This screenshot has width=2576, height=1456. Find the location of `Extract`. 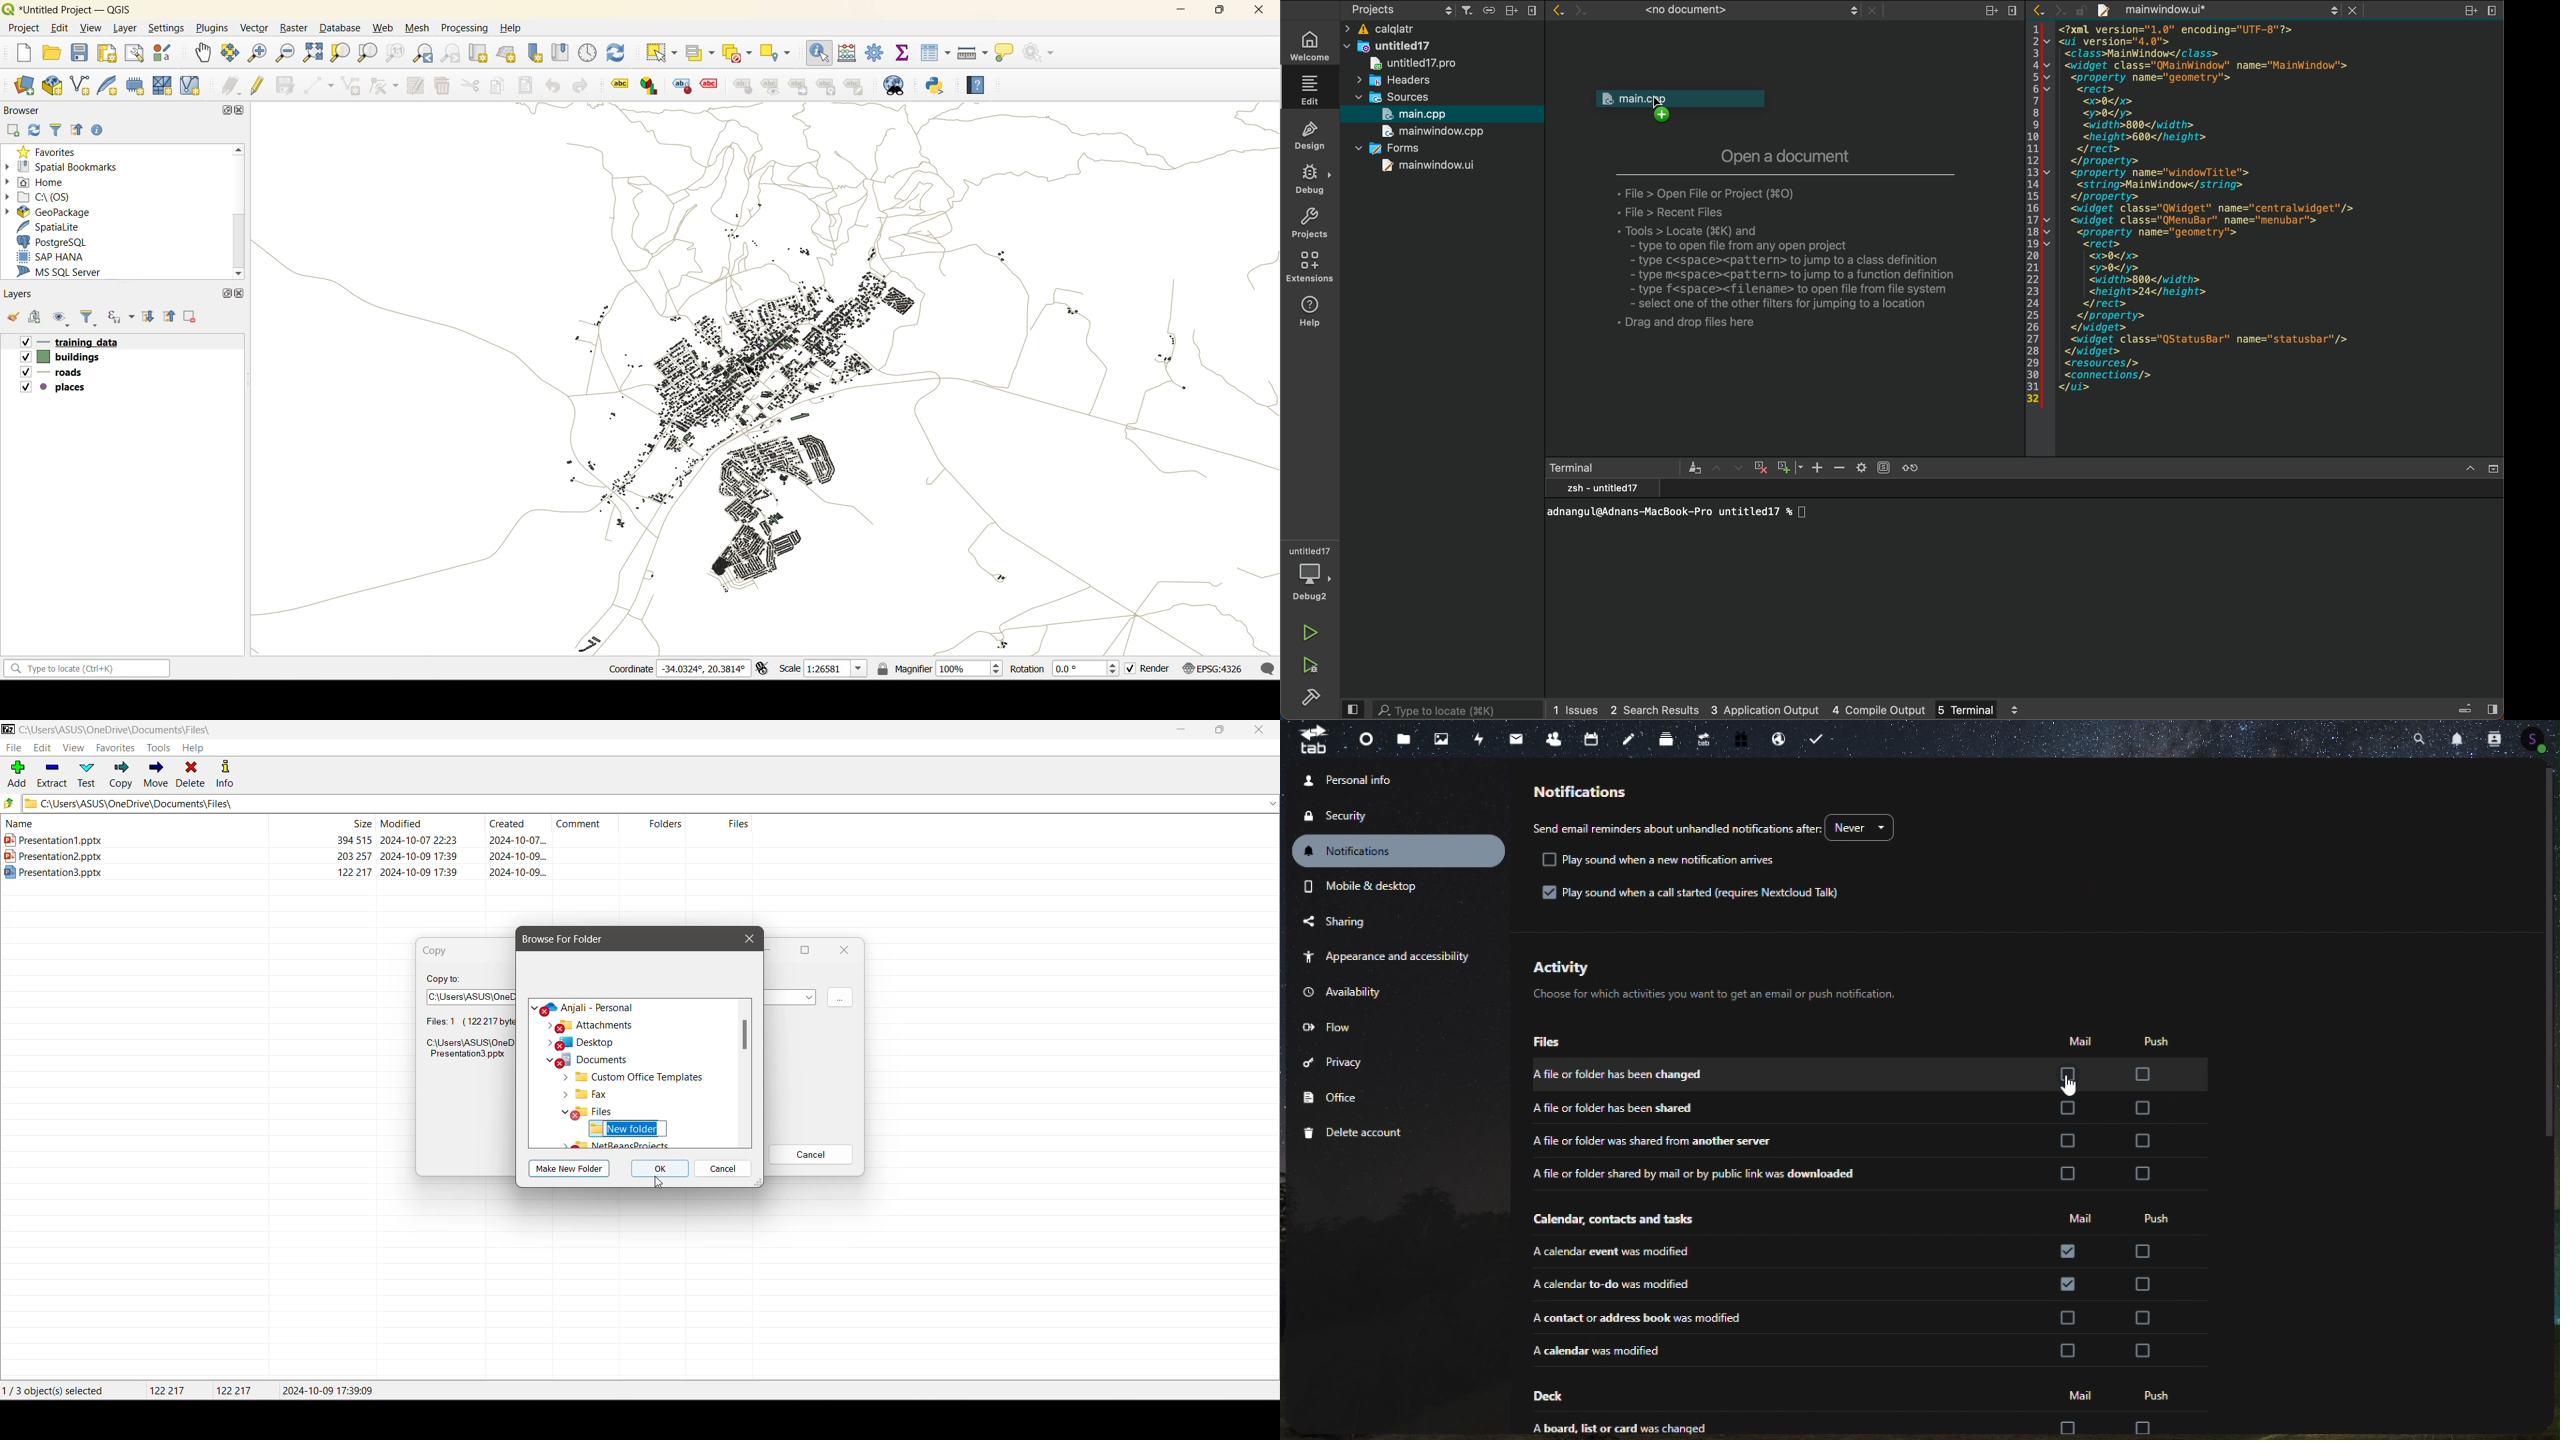

Extract is located at coordinates (53, 775).